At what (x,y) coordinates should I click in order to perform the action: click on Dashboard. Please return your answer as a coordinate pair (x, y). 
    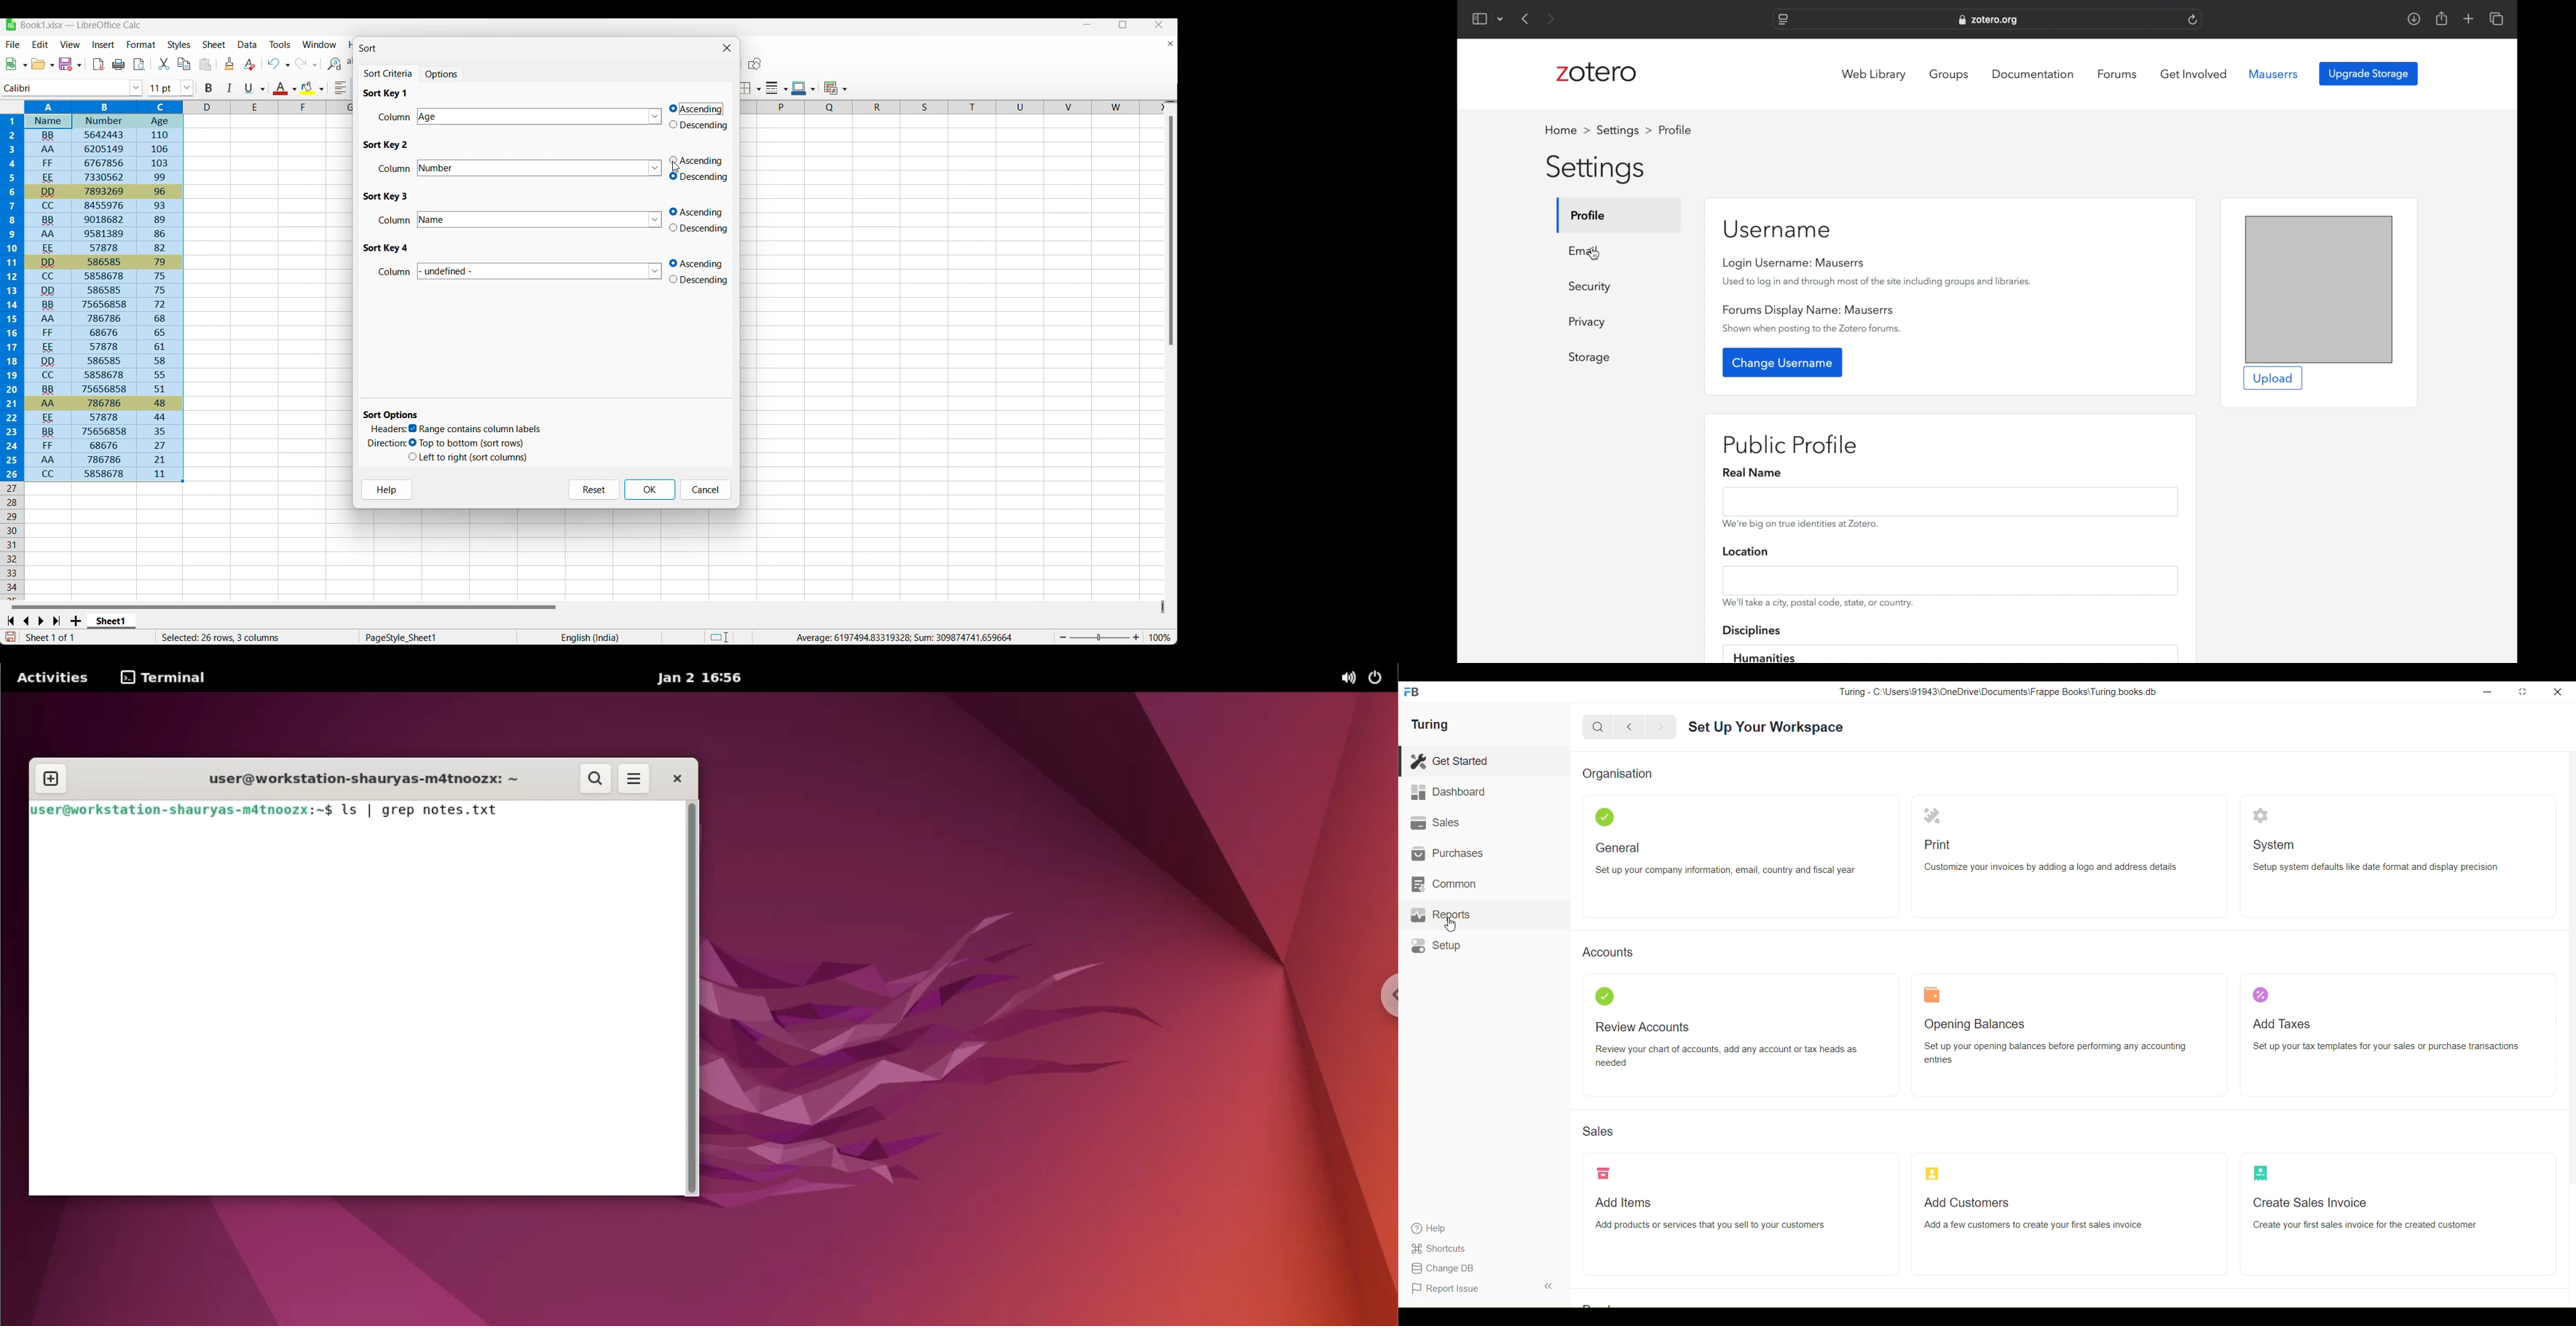
    Looking at the image, I should click on (1484, 793).